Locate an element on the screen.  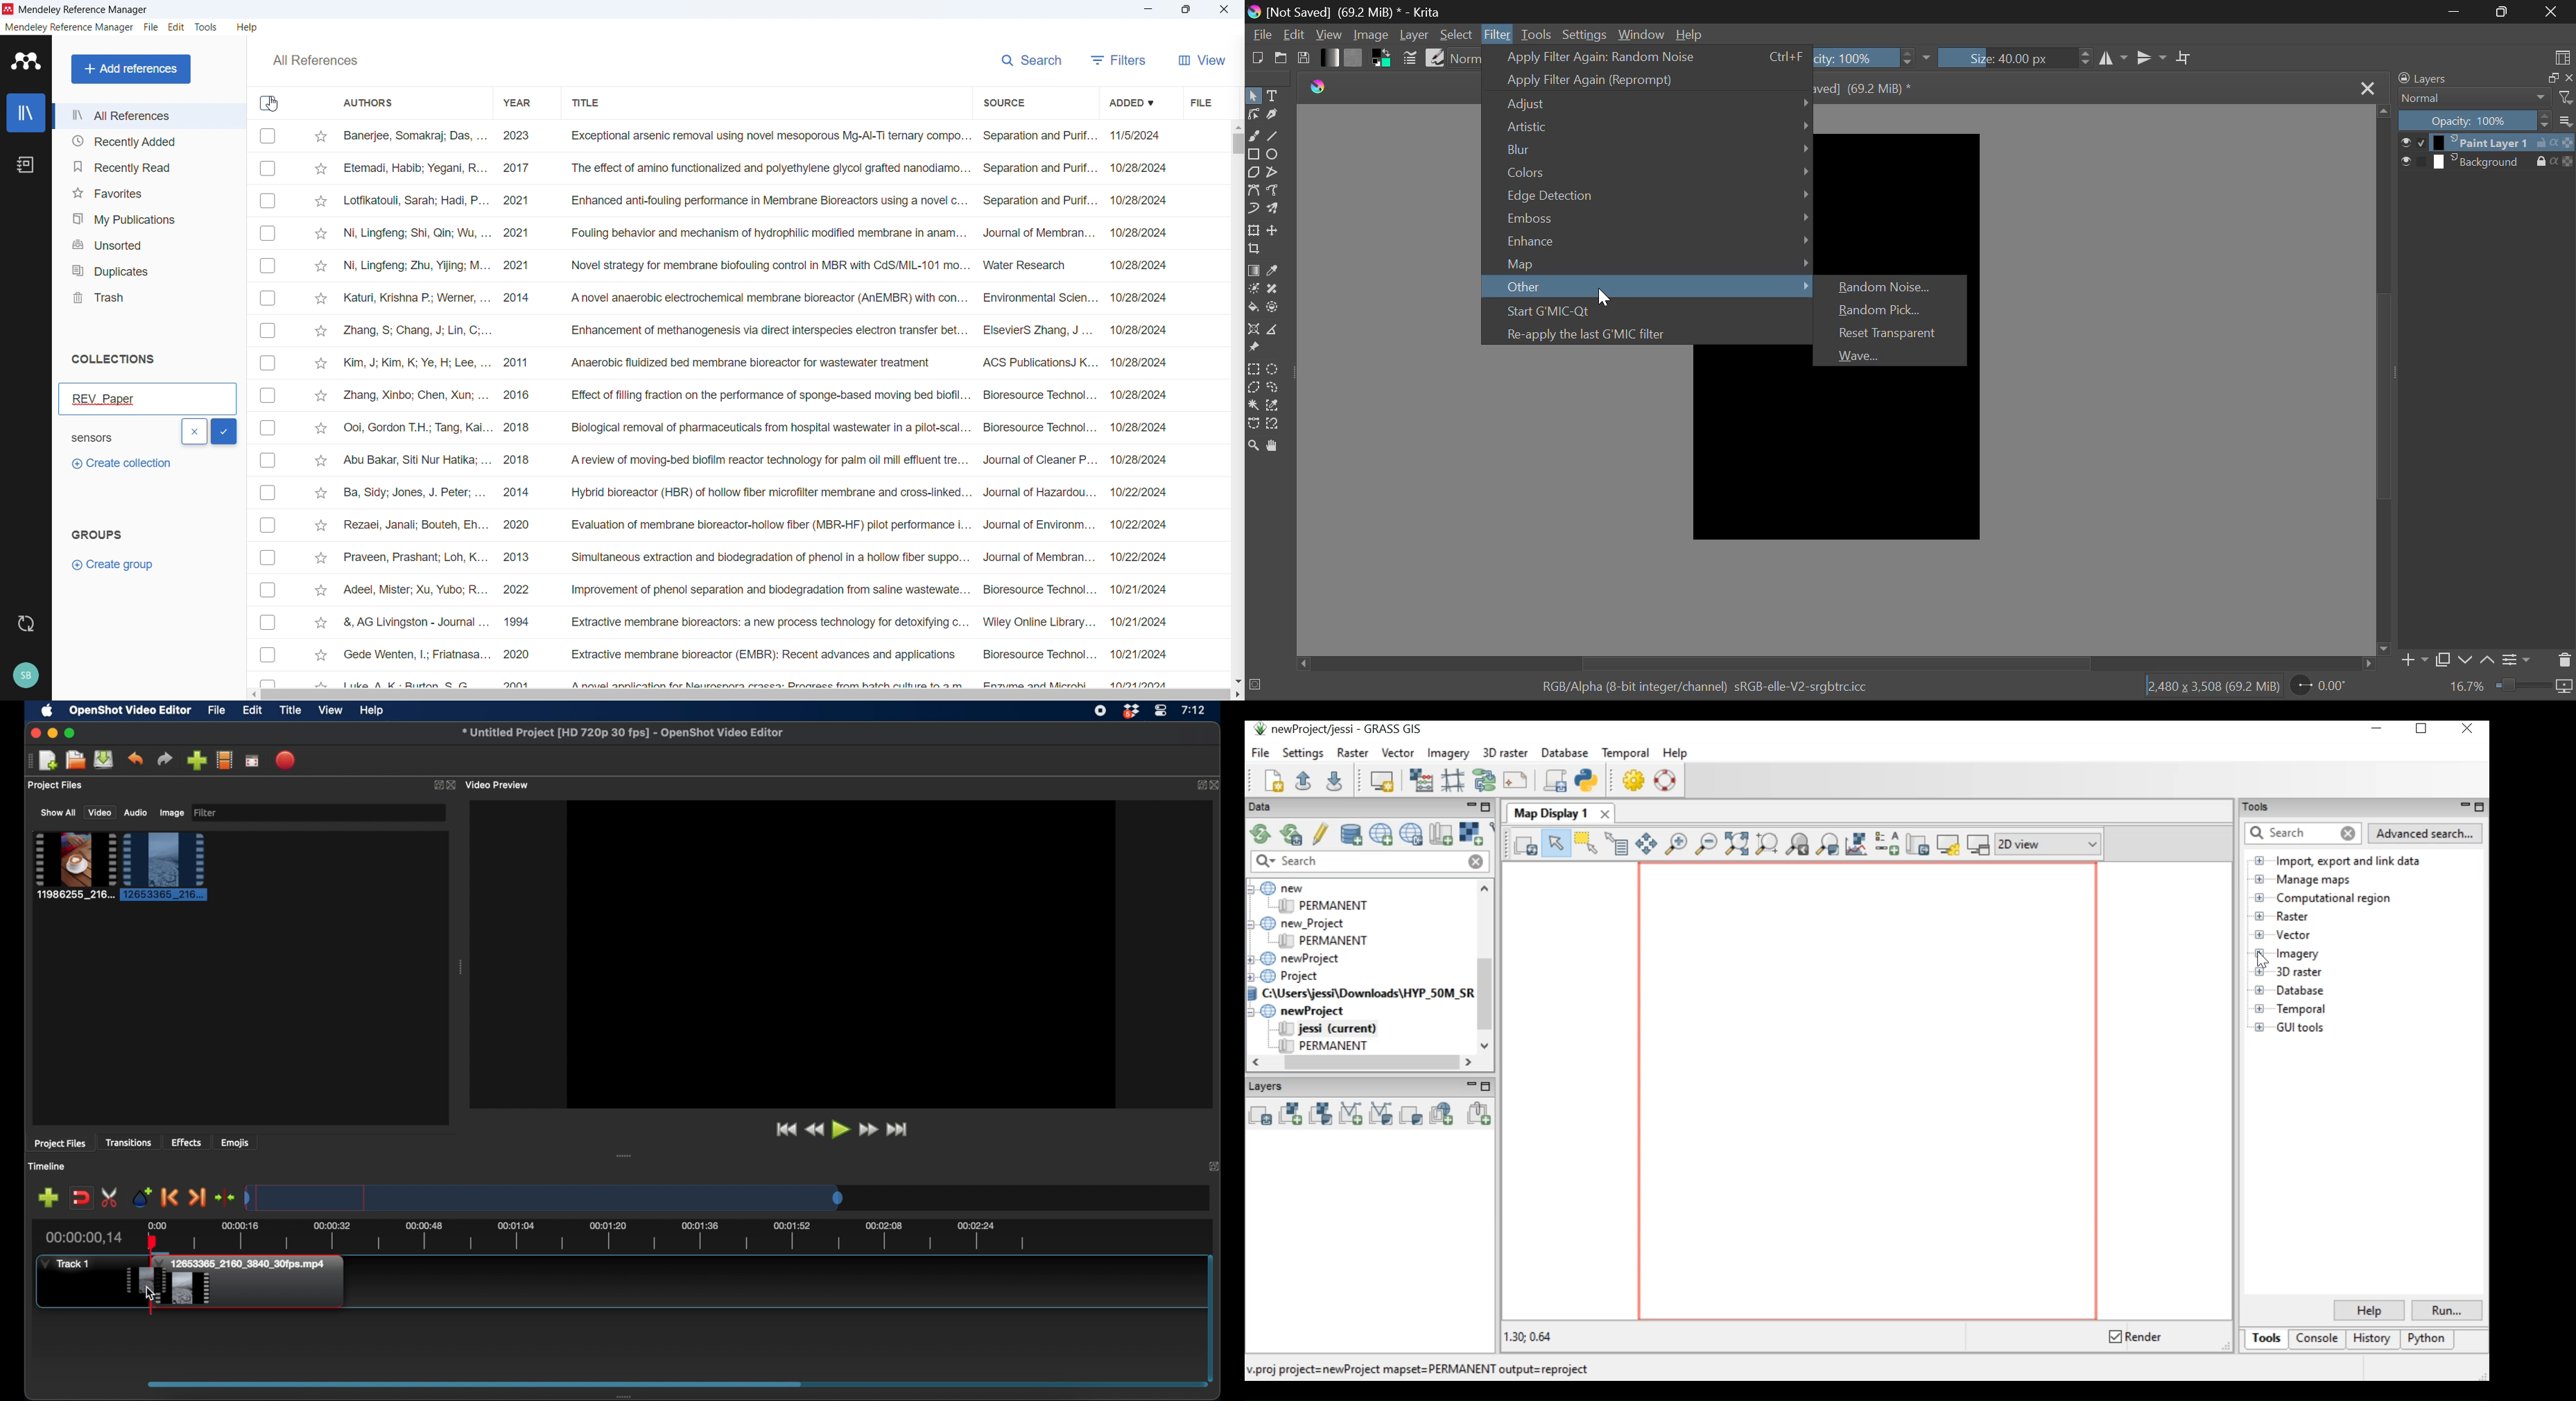
expand is located at coordinates (1201, 785).